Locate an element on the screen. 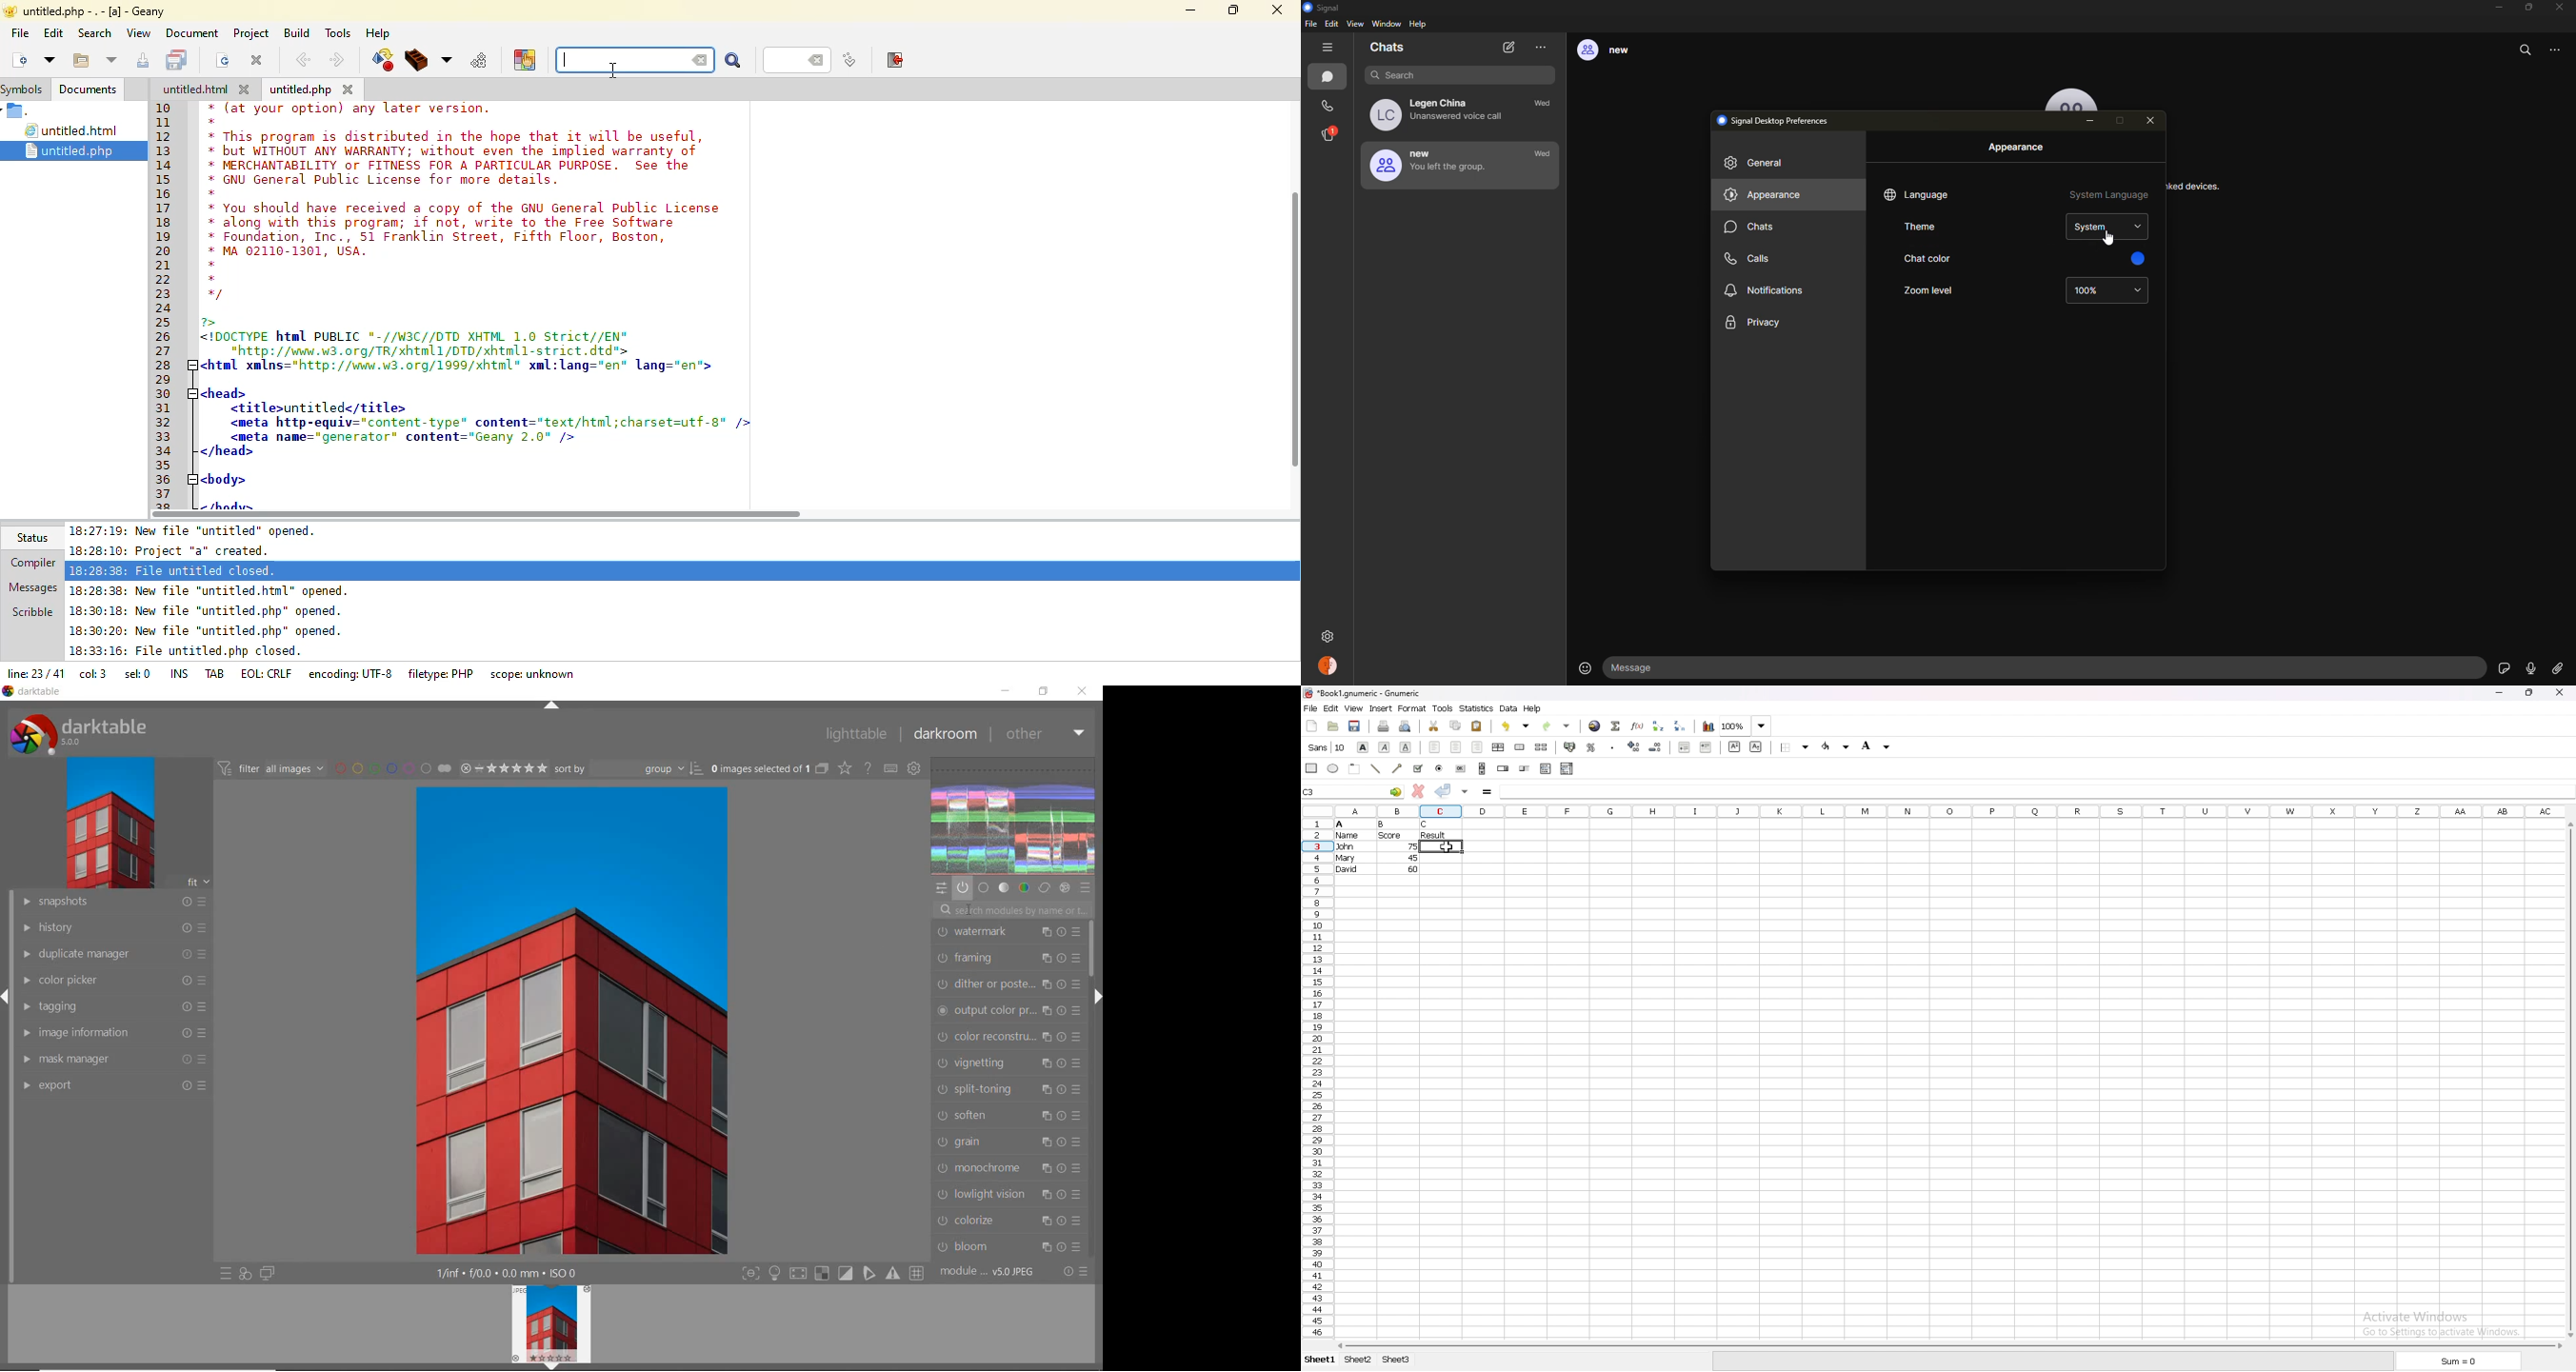 The height and width of the screenshot is (1372, 2576). split toning is located at coordinates (1010, 1089).